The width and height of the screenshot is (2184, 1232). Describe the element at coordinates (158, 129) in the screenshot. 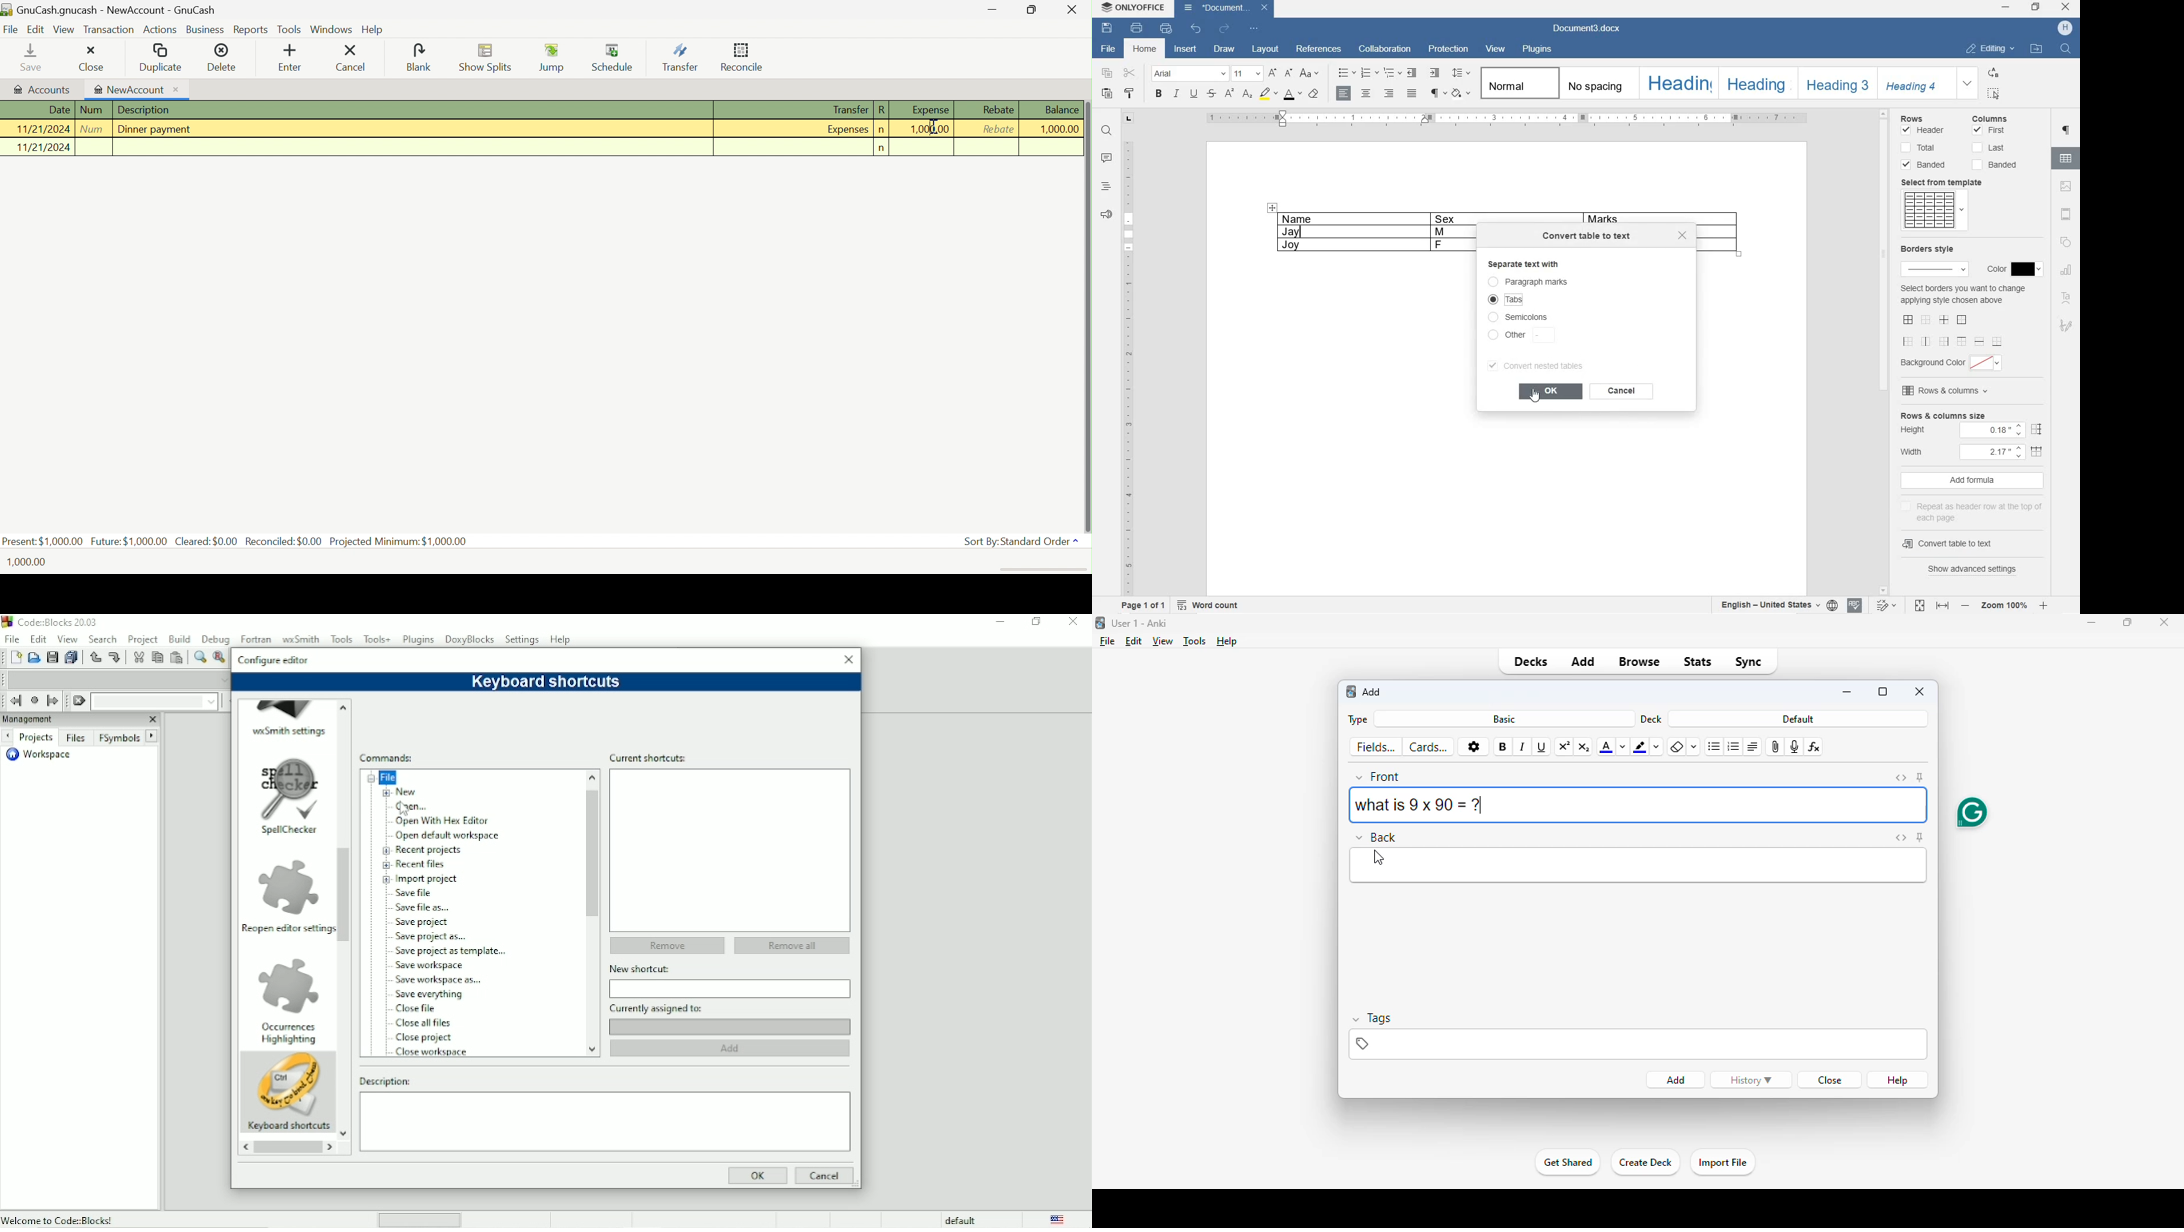

I see `Dinner` at that location.